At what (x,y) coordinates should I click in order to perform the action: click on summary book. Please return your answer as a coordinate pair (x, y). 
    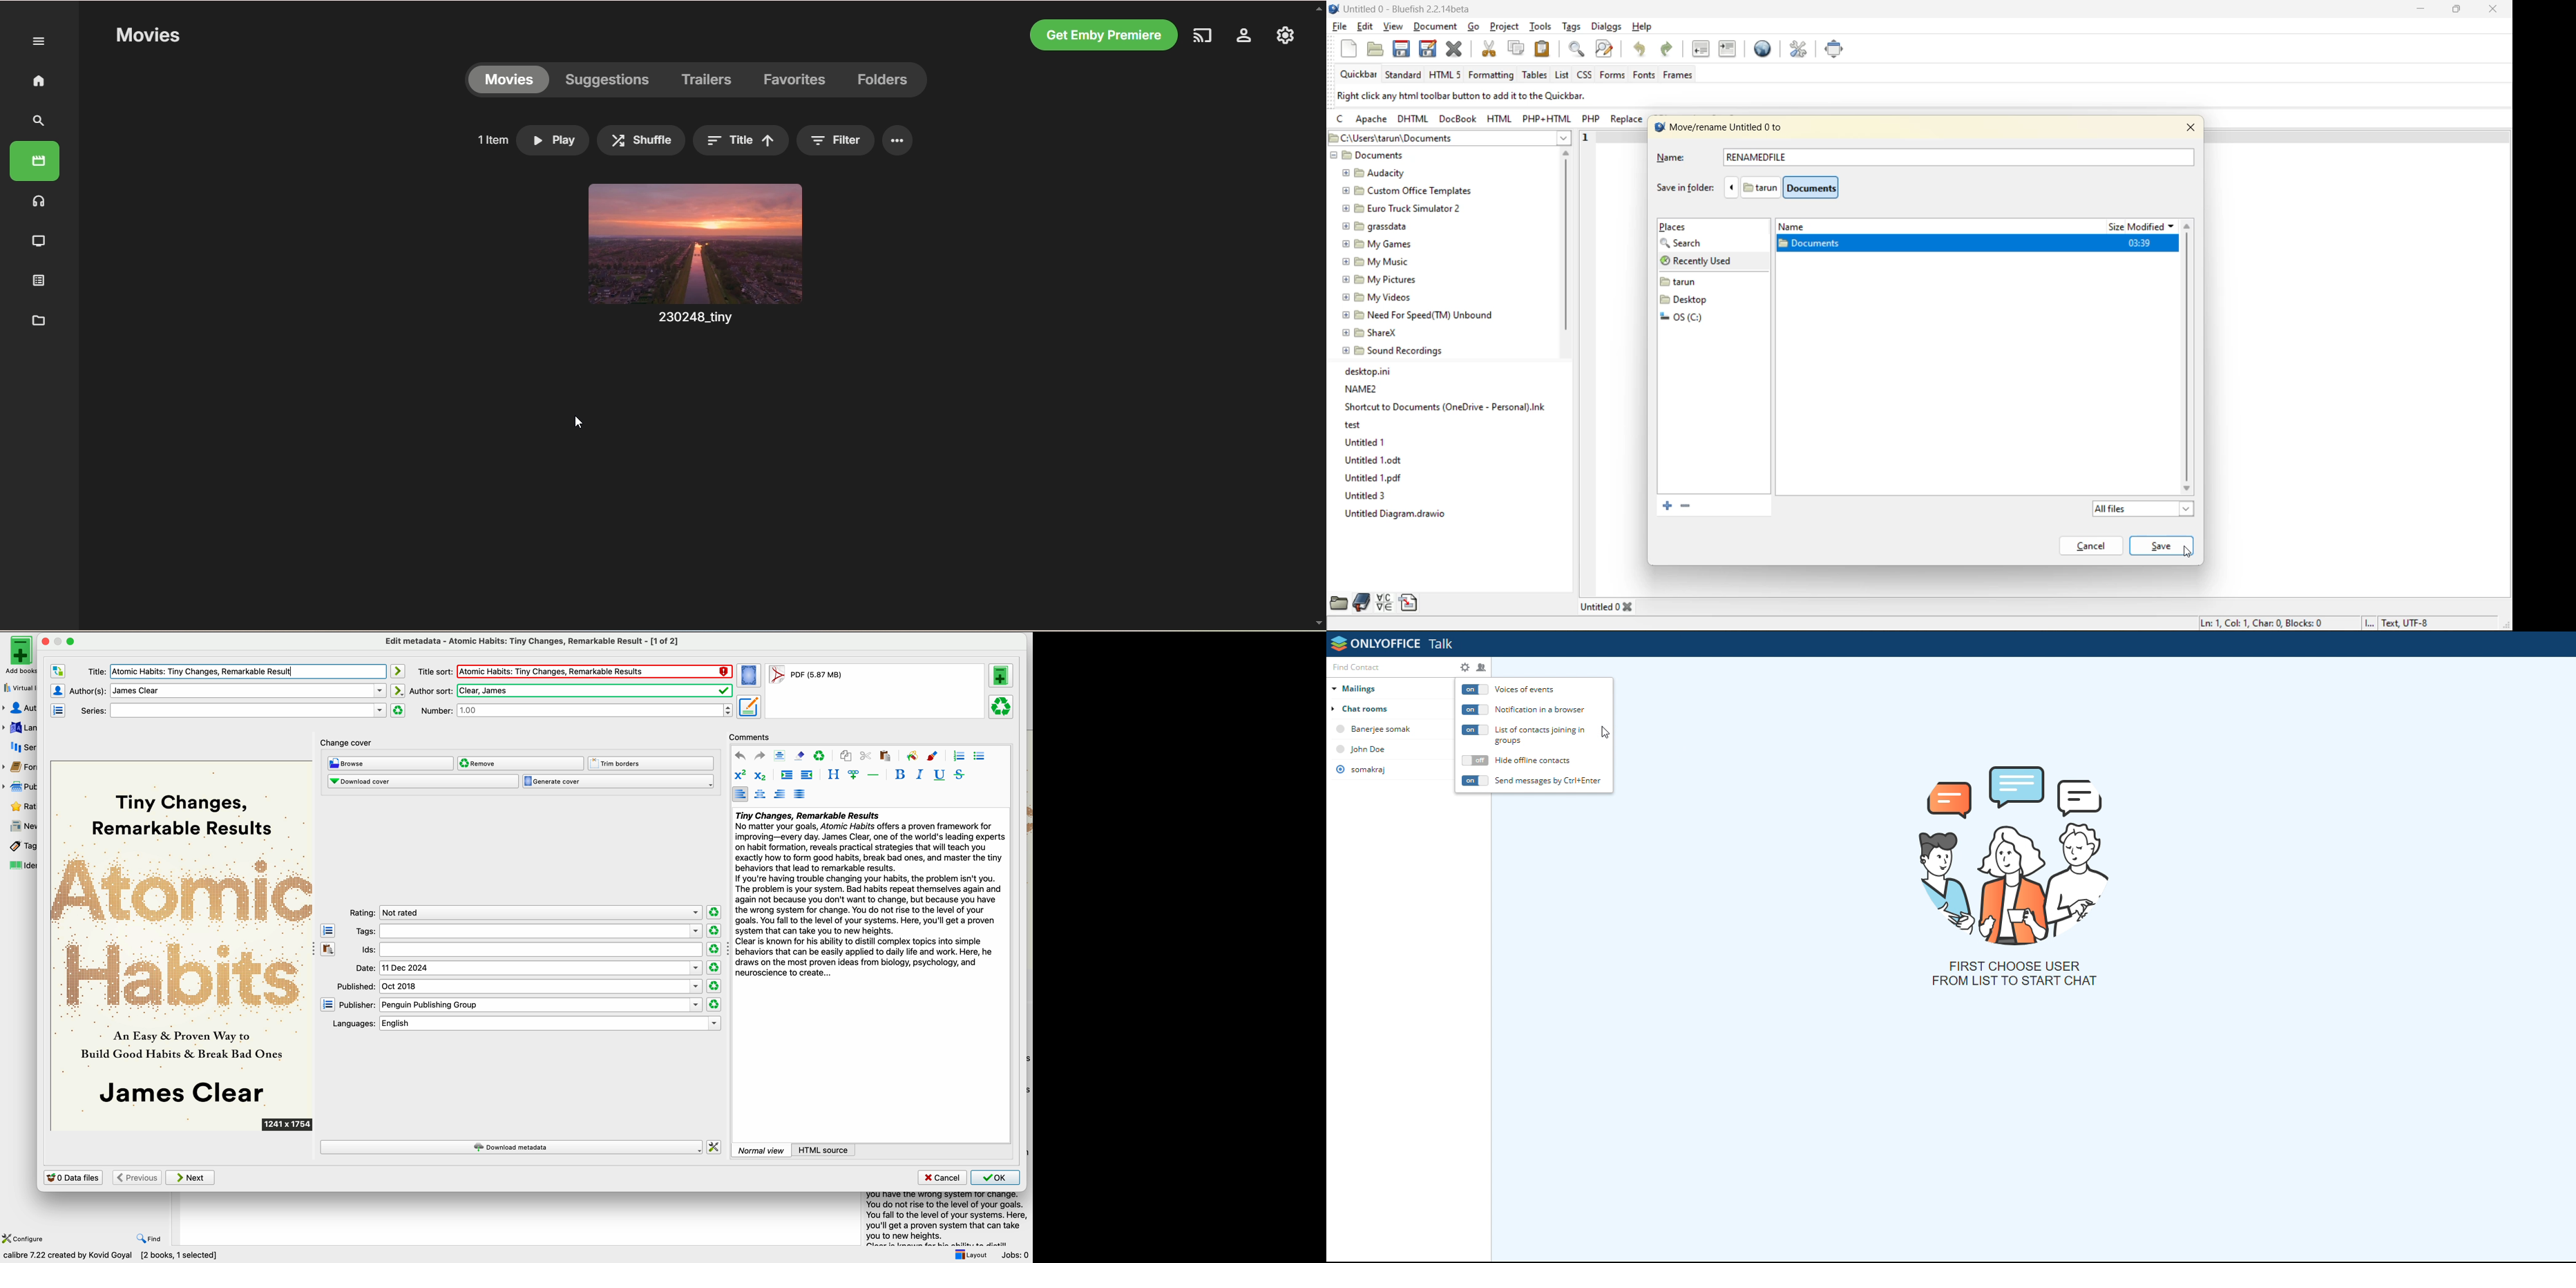
    Looking at the image, I should click on (943, 1217).